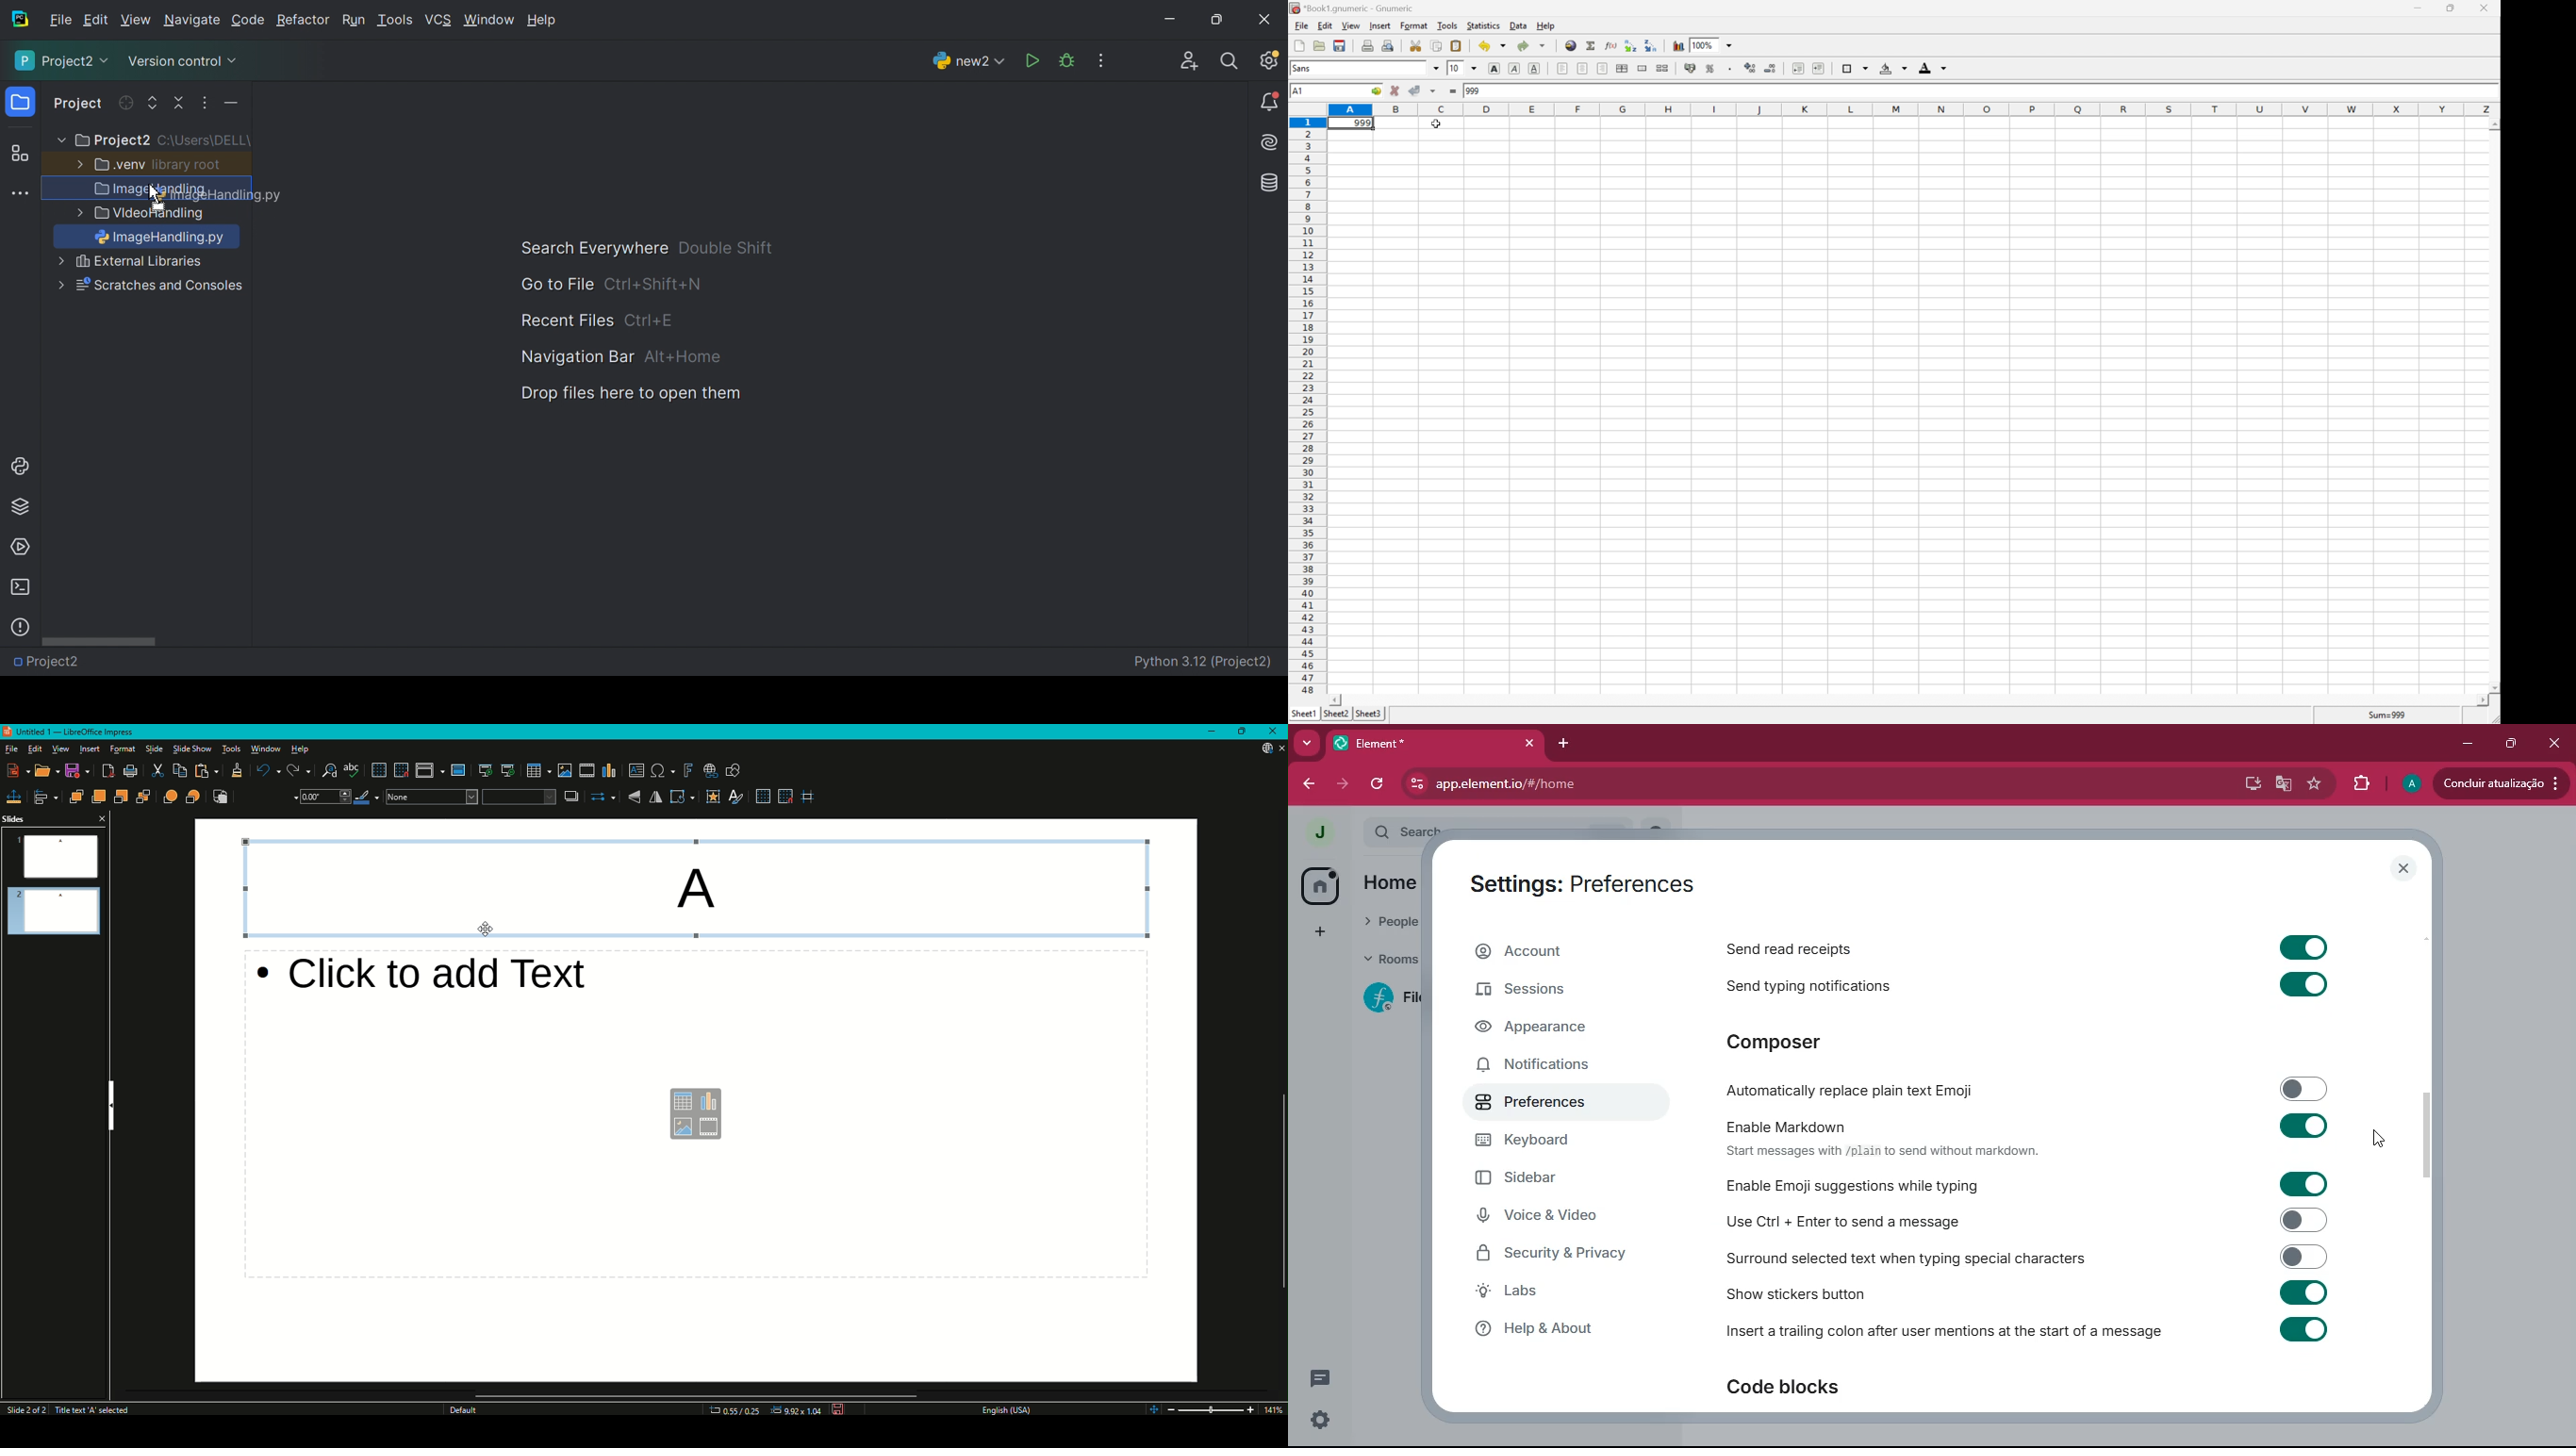 This screenshot has width=2576, height=1456. I want to click on scroll left, so click(1337, 701).